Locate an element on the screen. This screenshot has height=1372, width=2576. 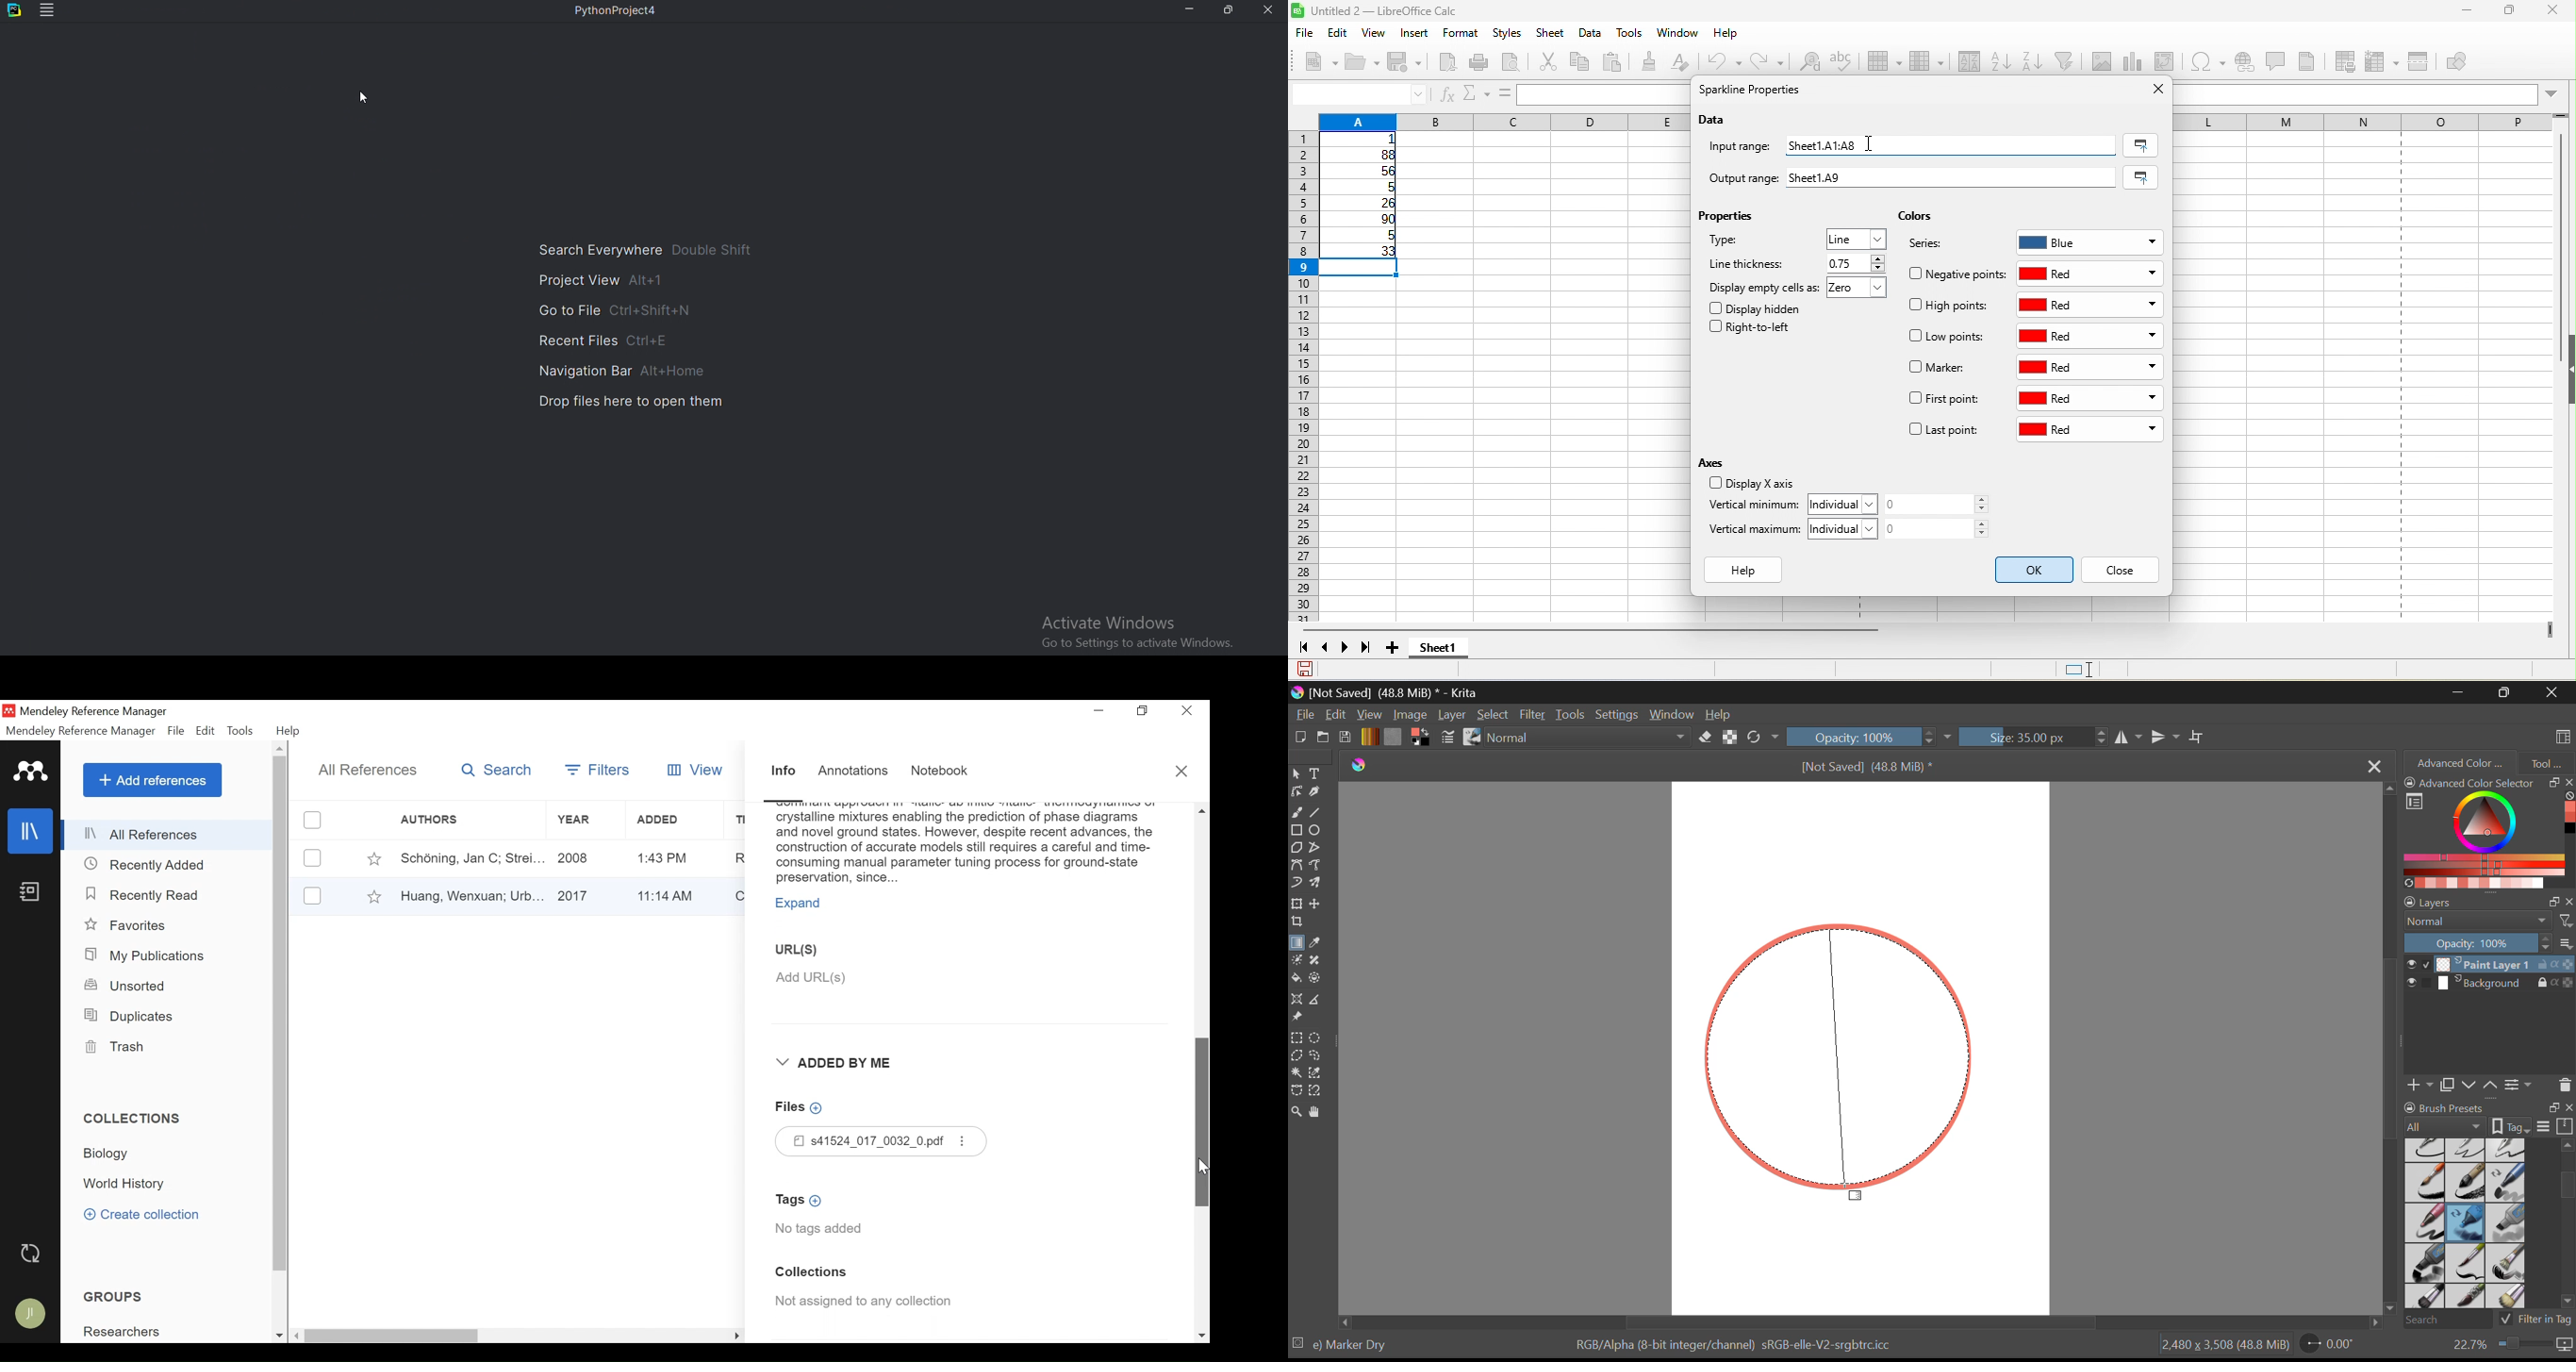
Marker Plain is located at coordinates (2424, 1264).